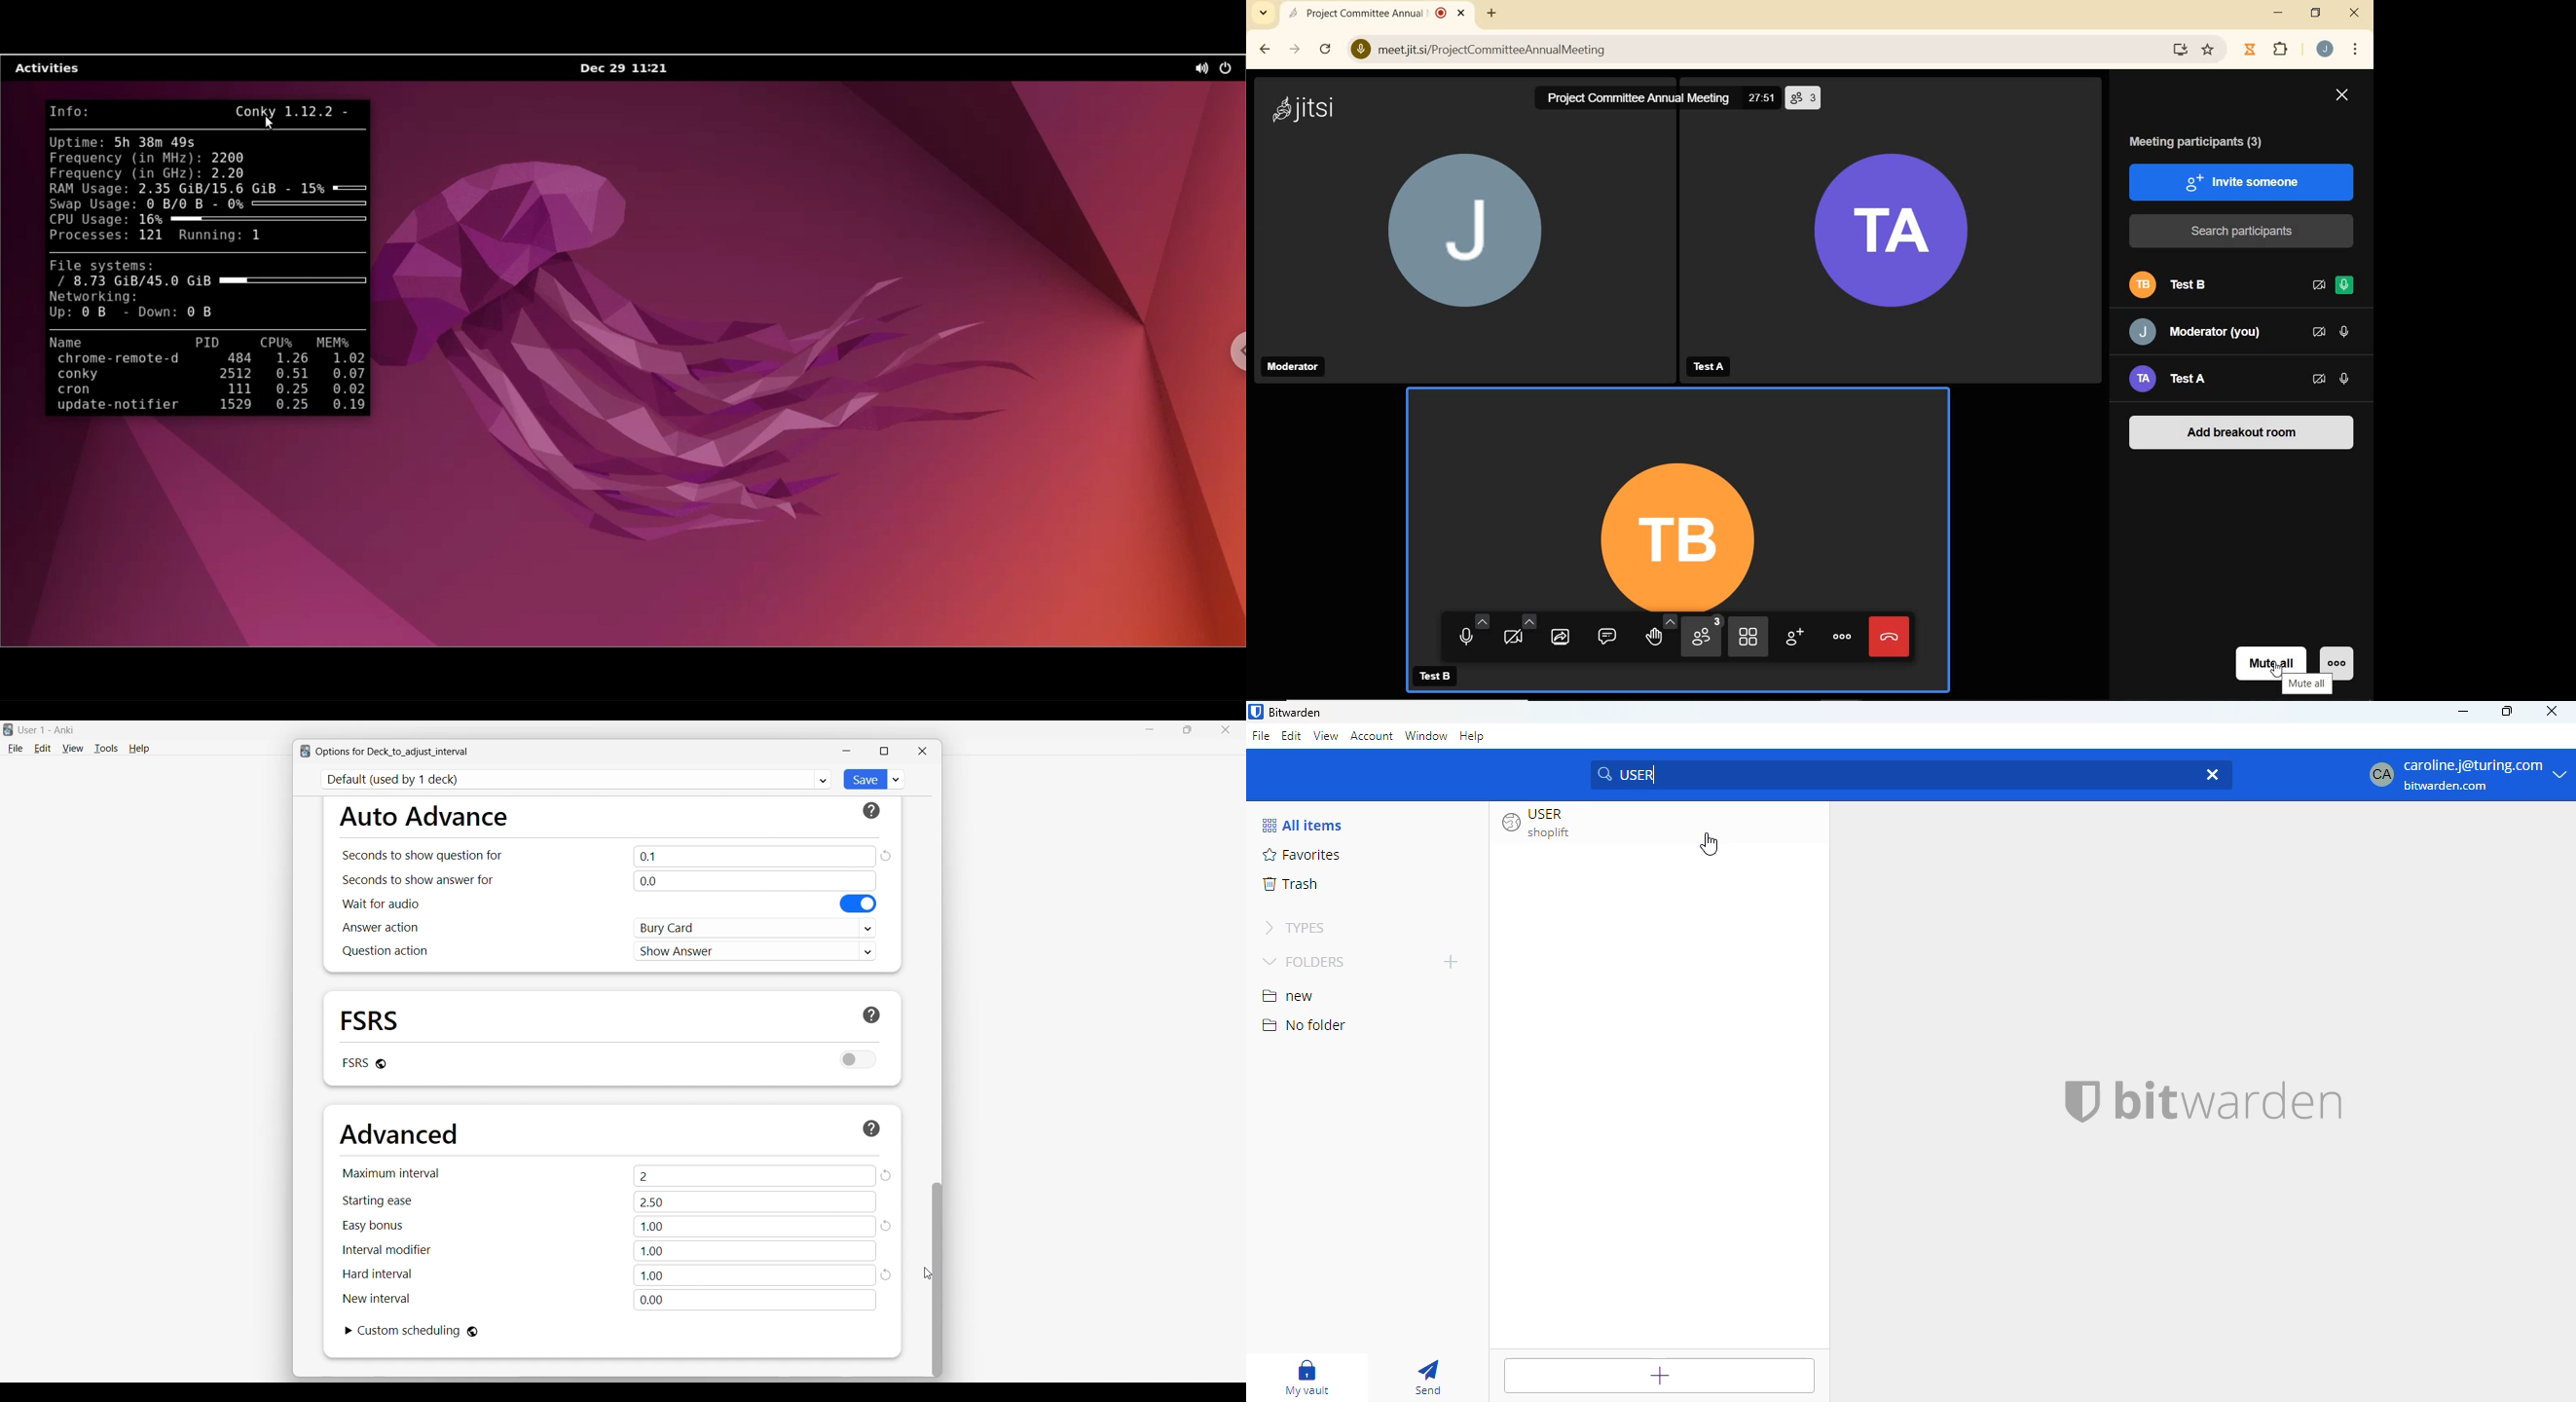  I want to click on RELOAD, so click(1325, 50).